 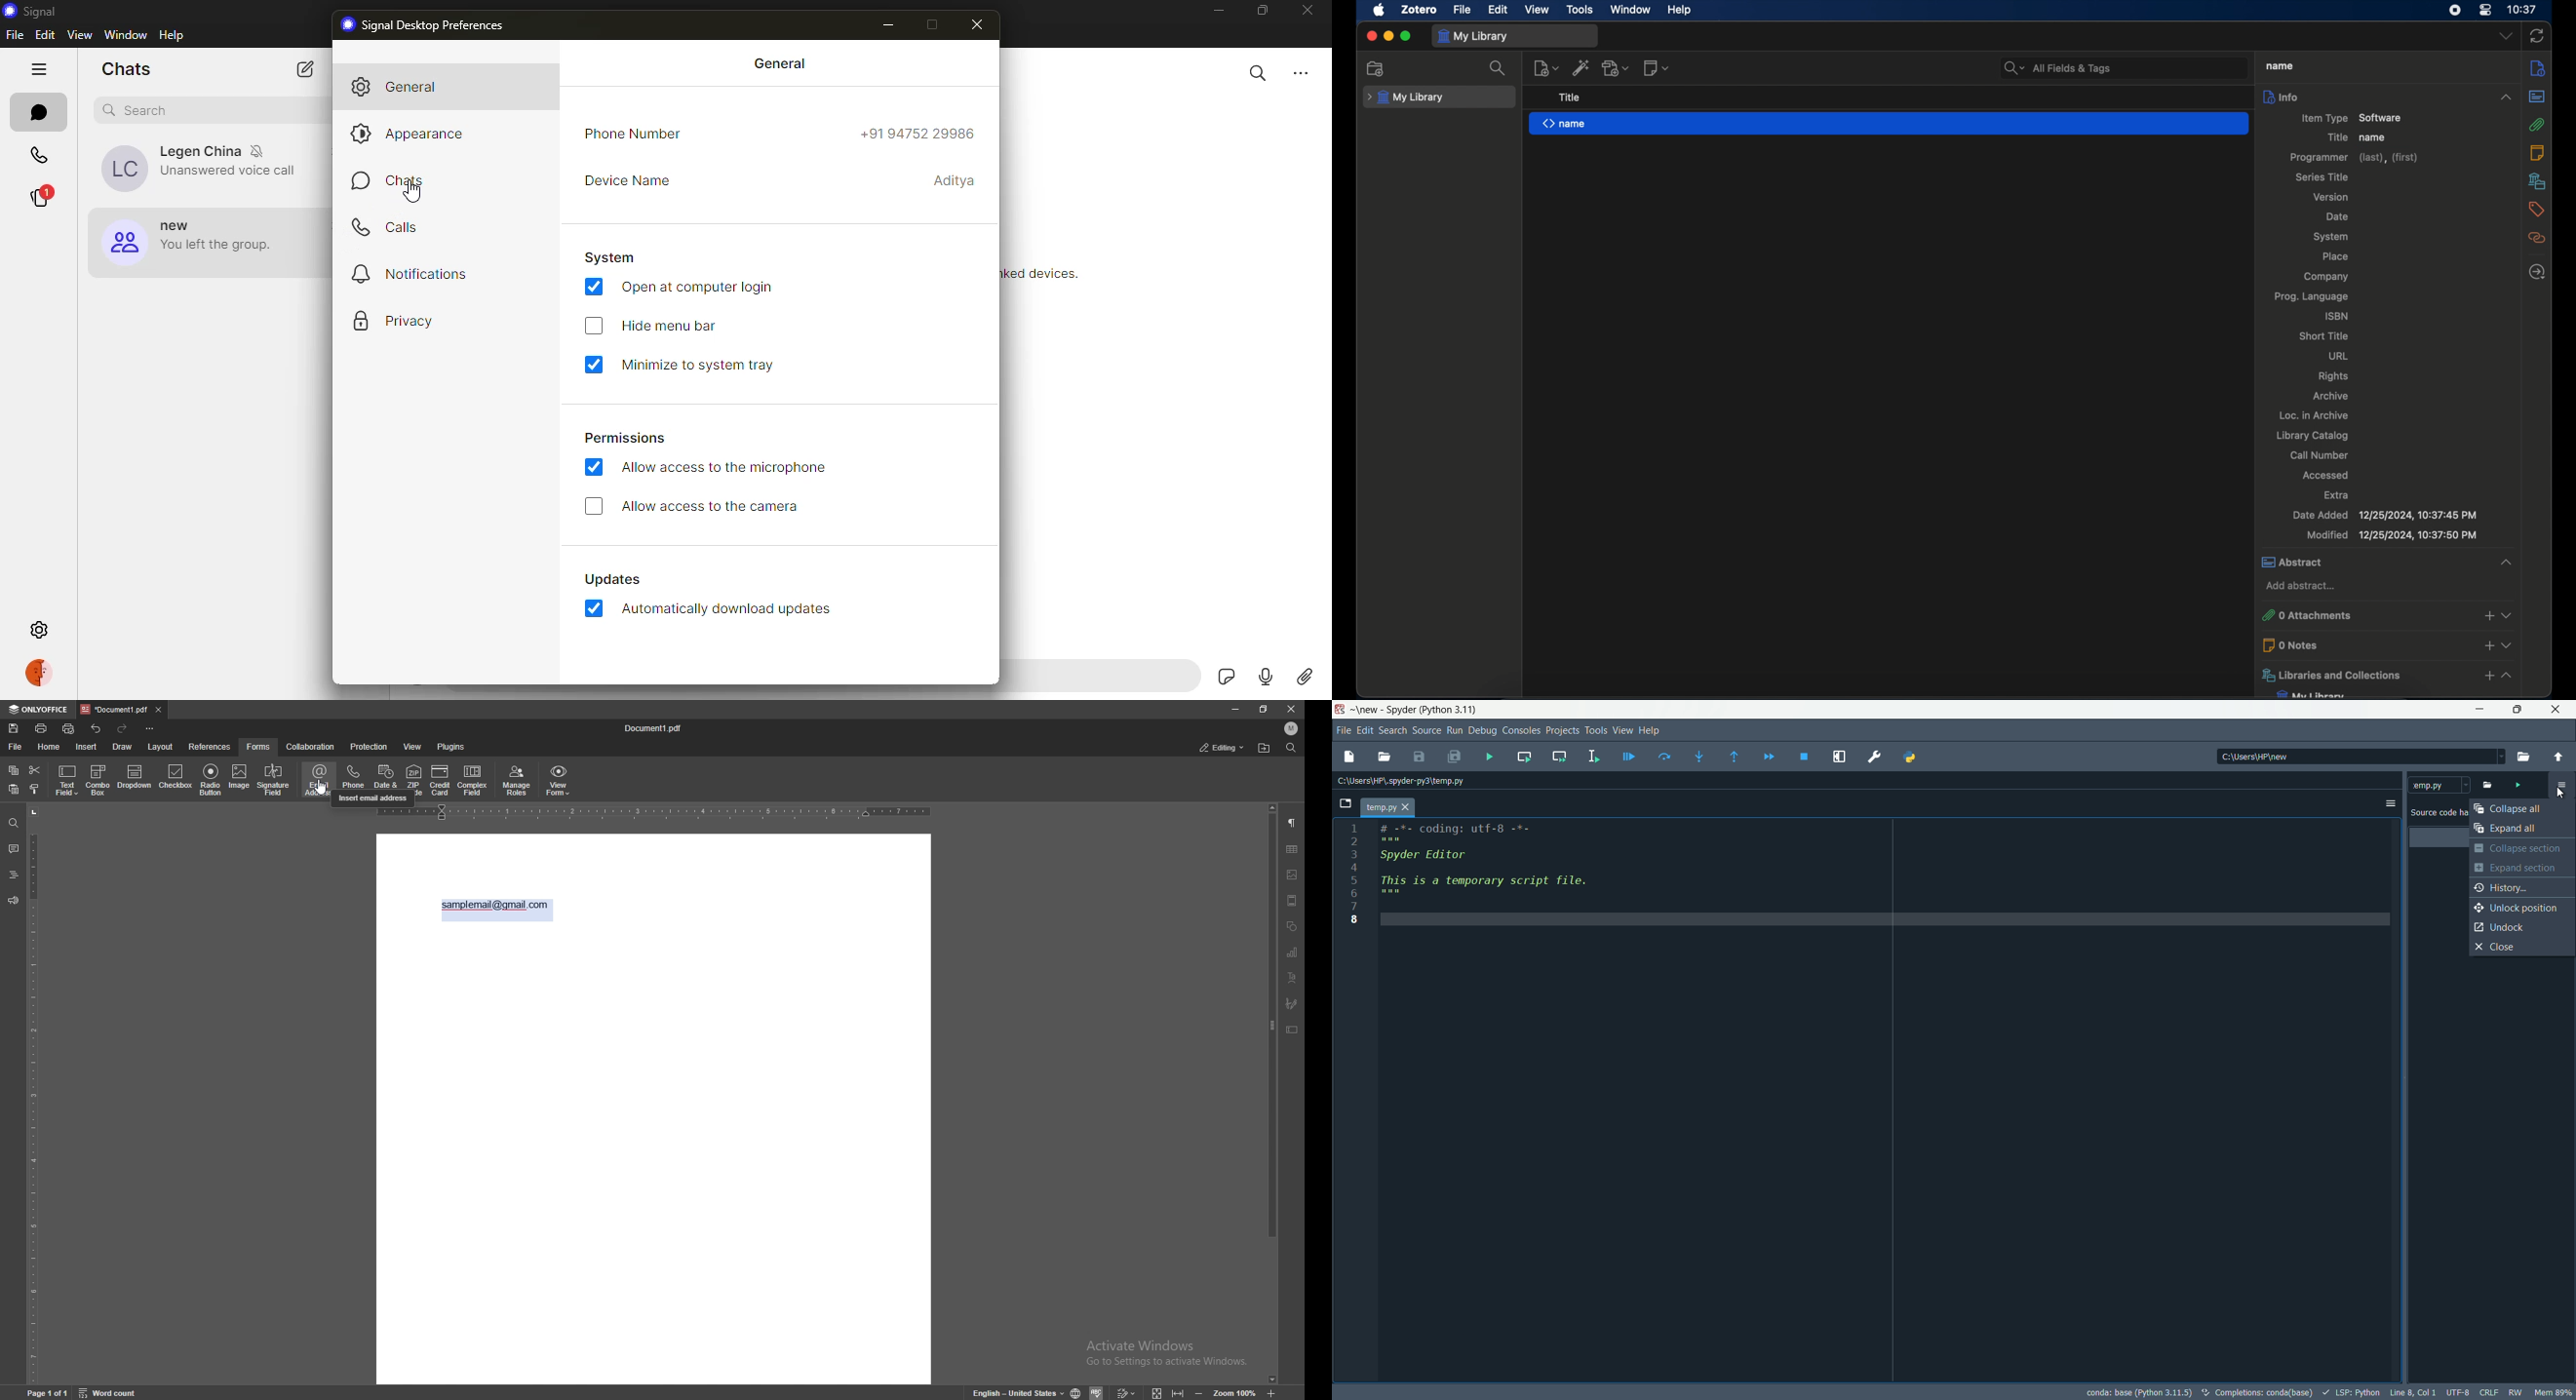 What do you see at coordinates (1562, 730) in the screenshot?
I see `projects menu` at bounding box center [1562, 730].